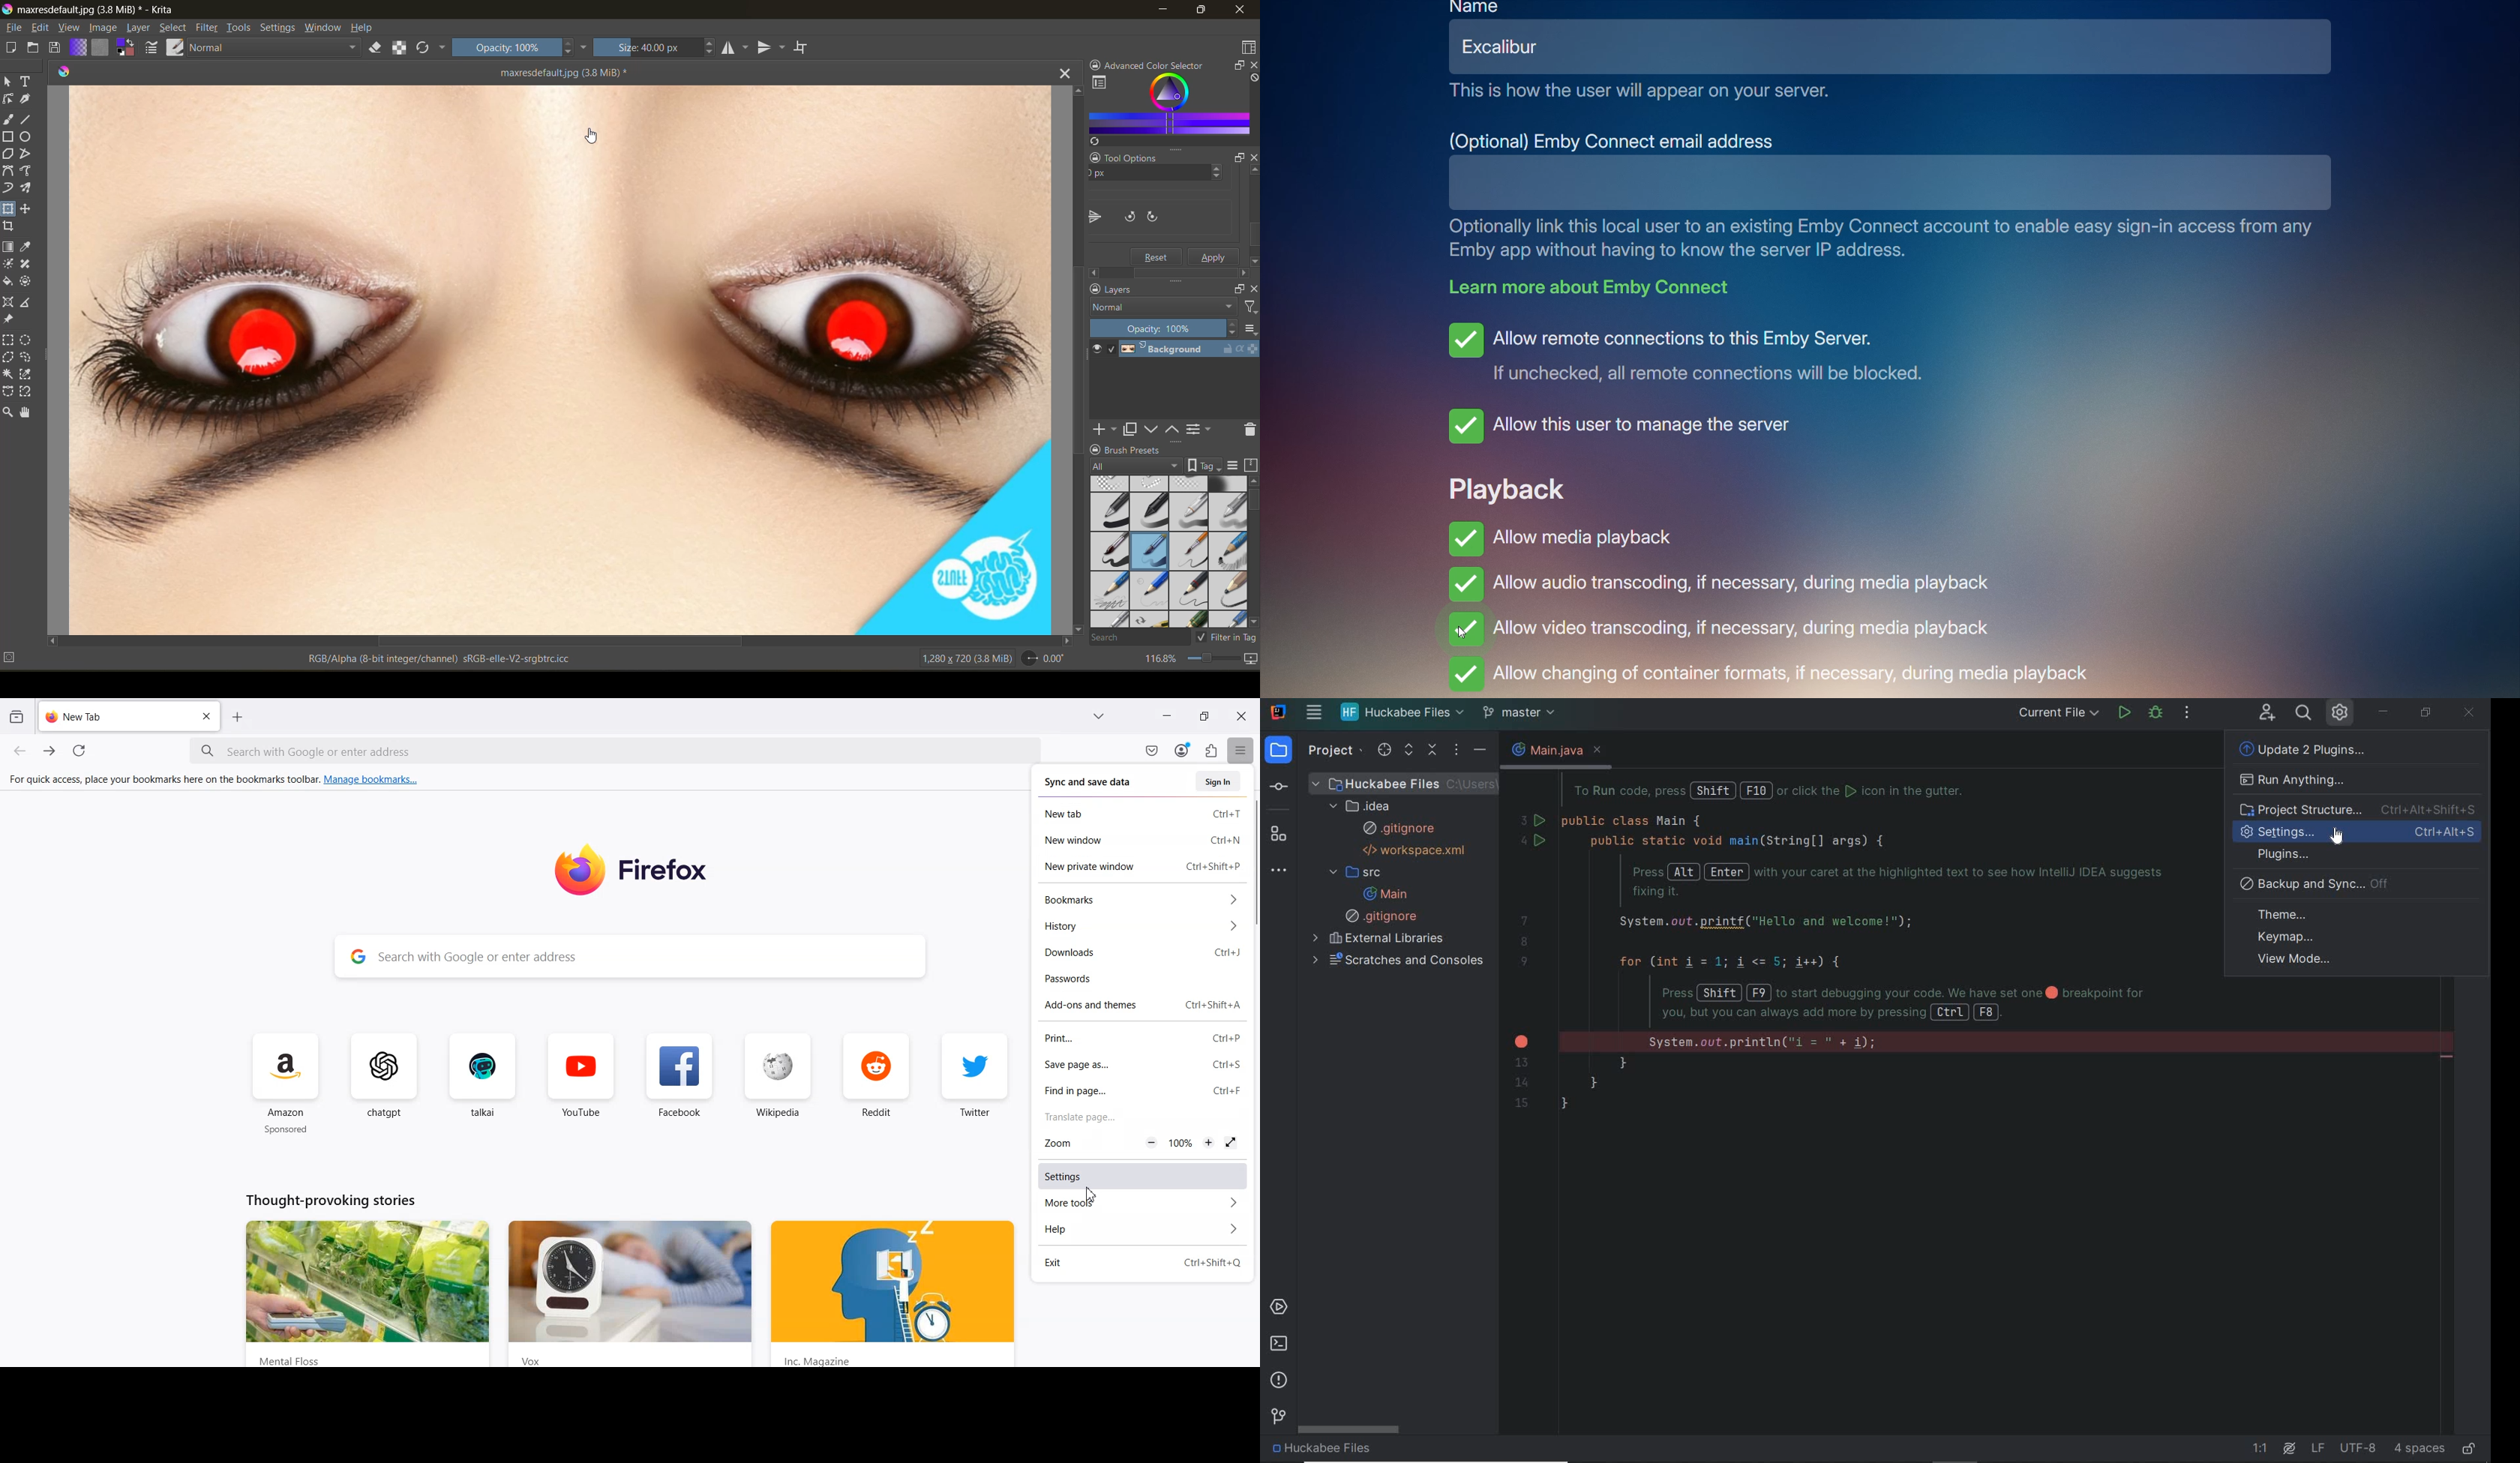  I want to click on cursor, so click(589, 137).